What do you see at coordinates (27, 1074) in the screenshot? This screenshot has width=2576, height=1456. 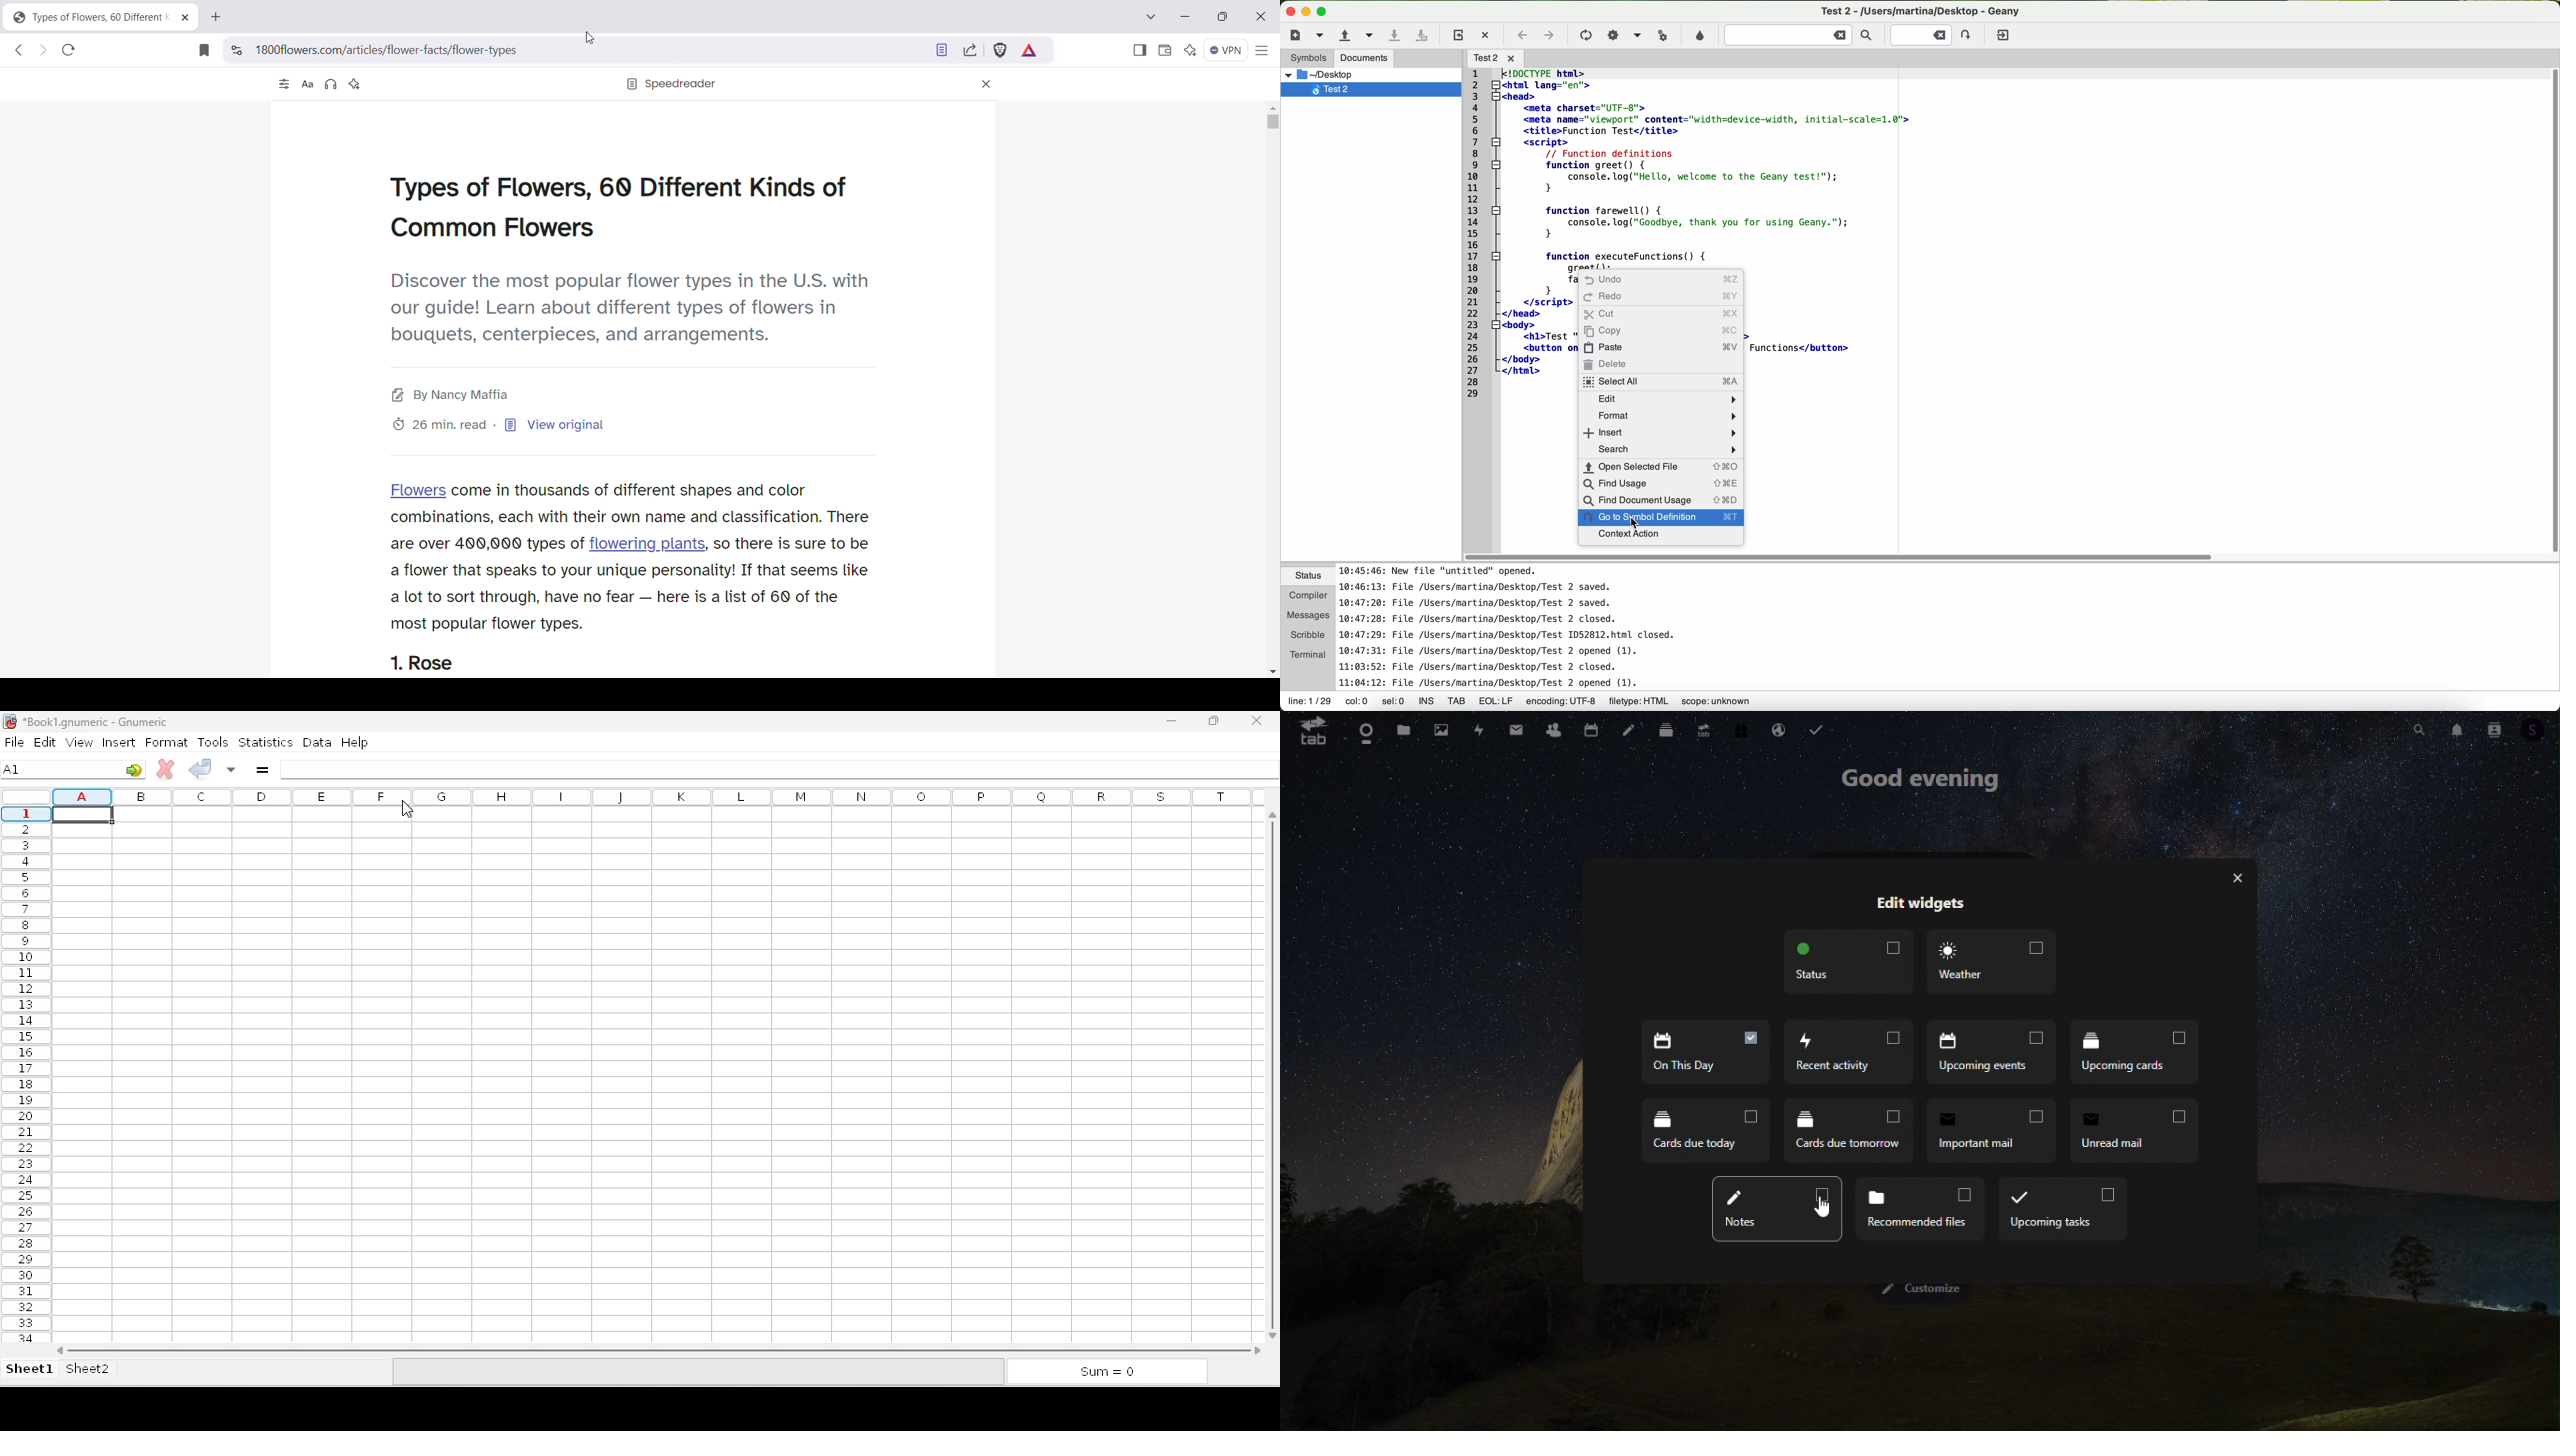 I see `rows` at bounding box center [27, 1074].